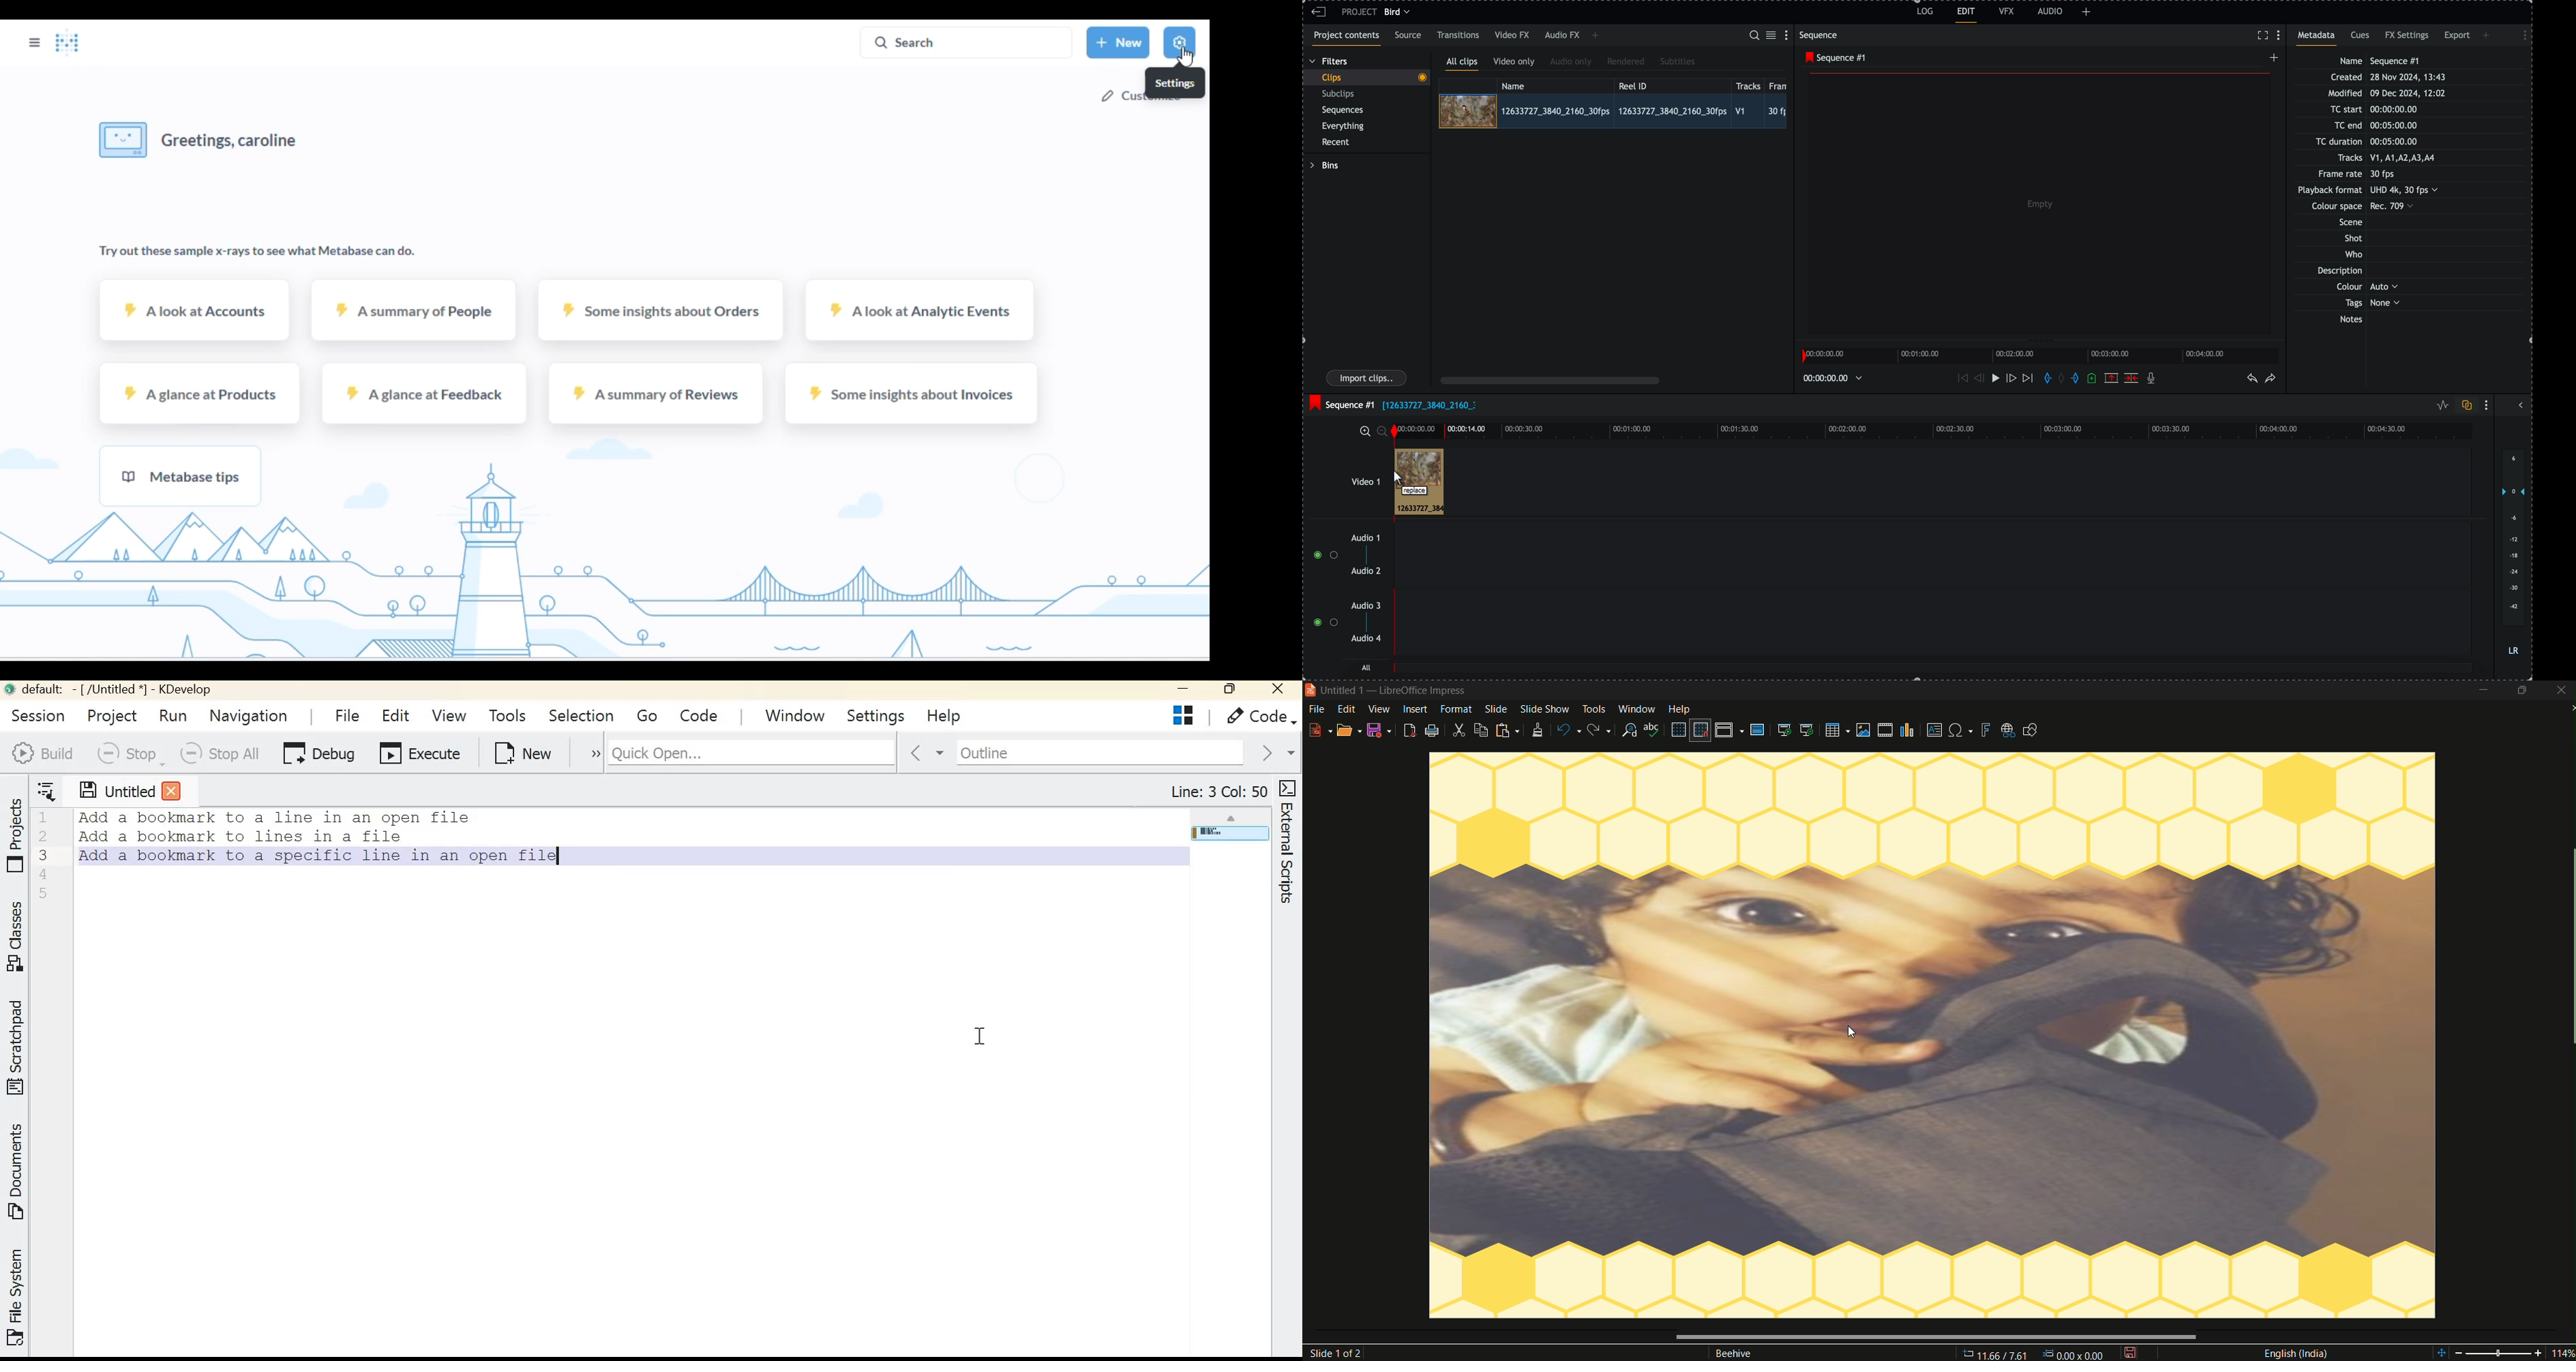 Image resolution: width=2576 pixels, height=1372 pixels. I want to click on cut, so click(1460, 730).